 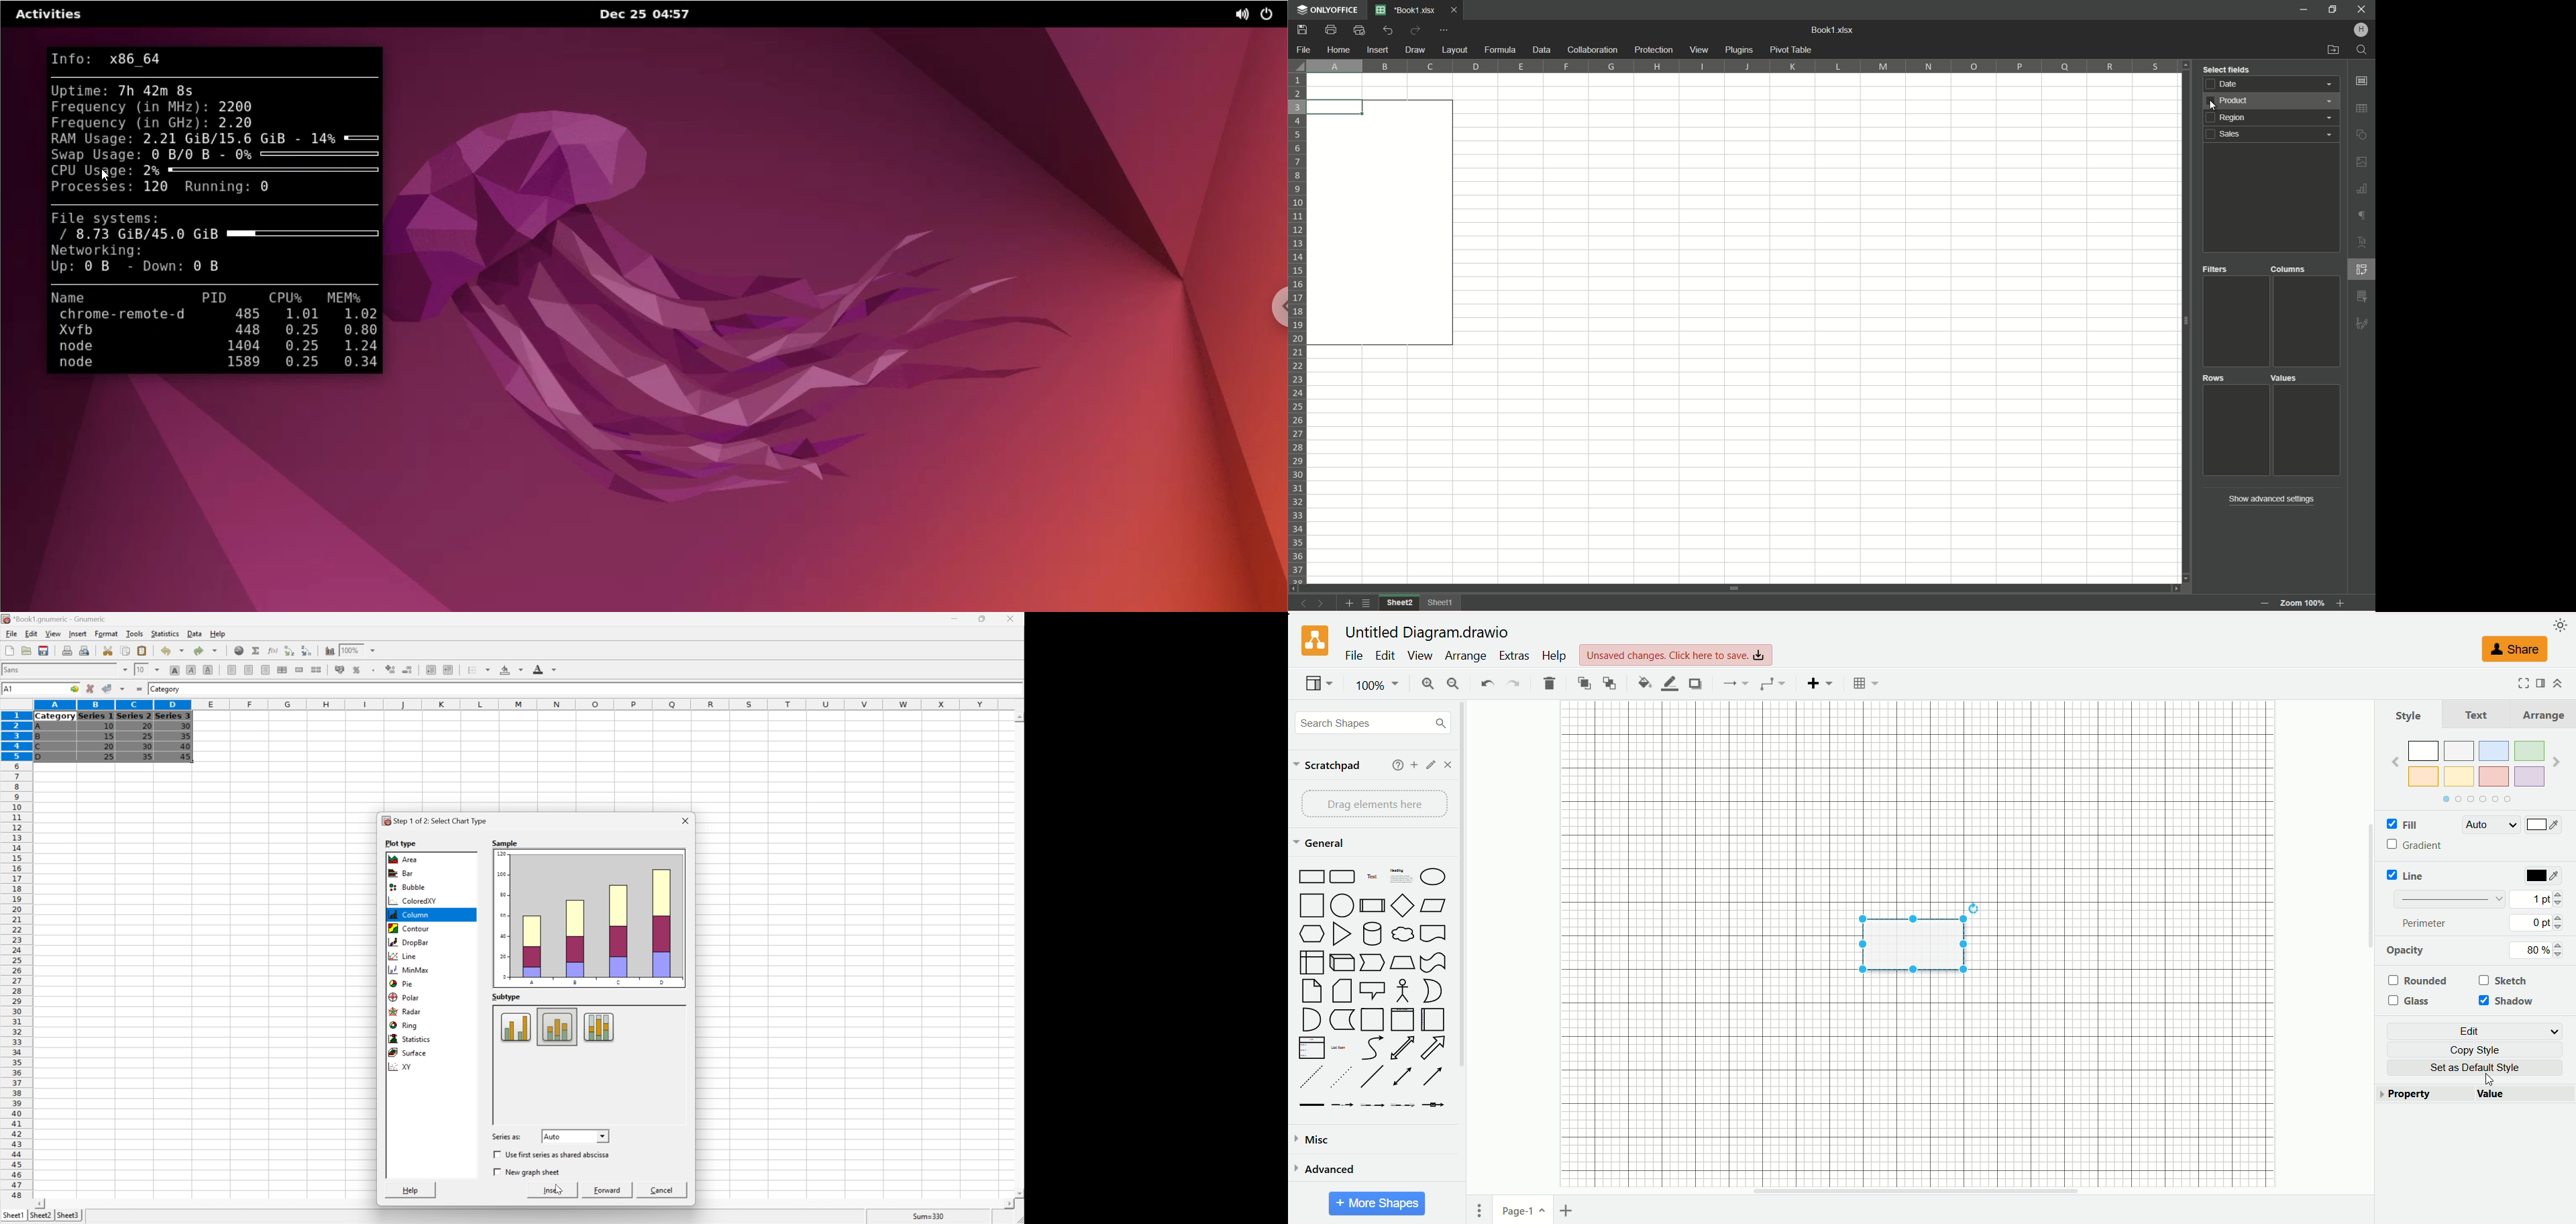 What do you see at coordinates (544, 668) in the screenshot?
I see `Foreground` at bounding box center [544, 668].